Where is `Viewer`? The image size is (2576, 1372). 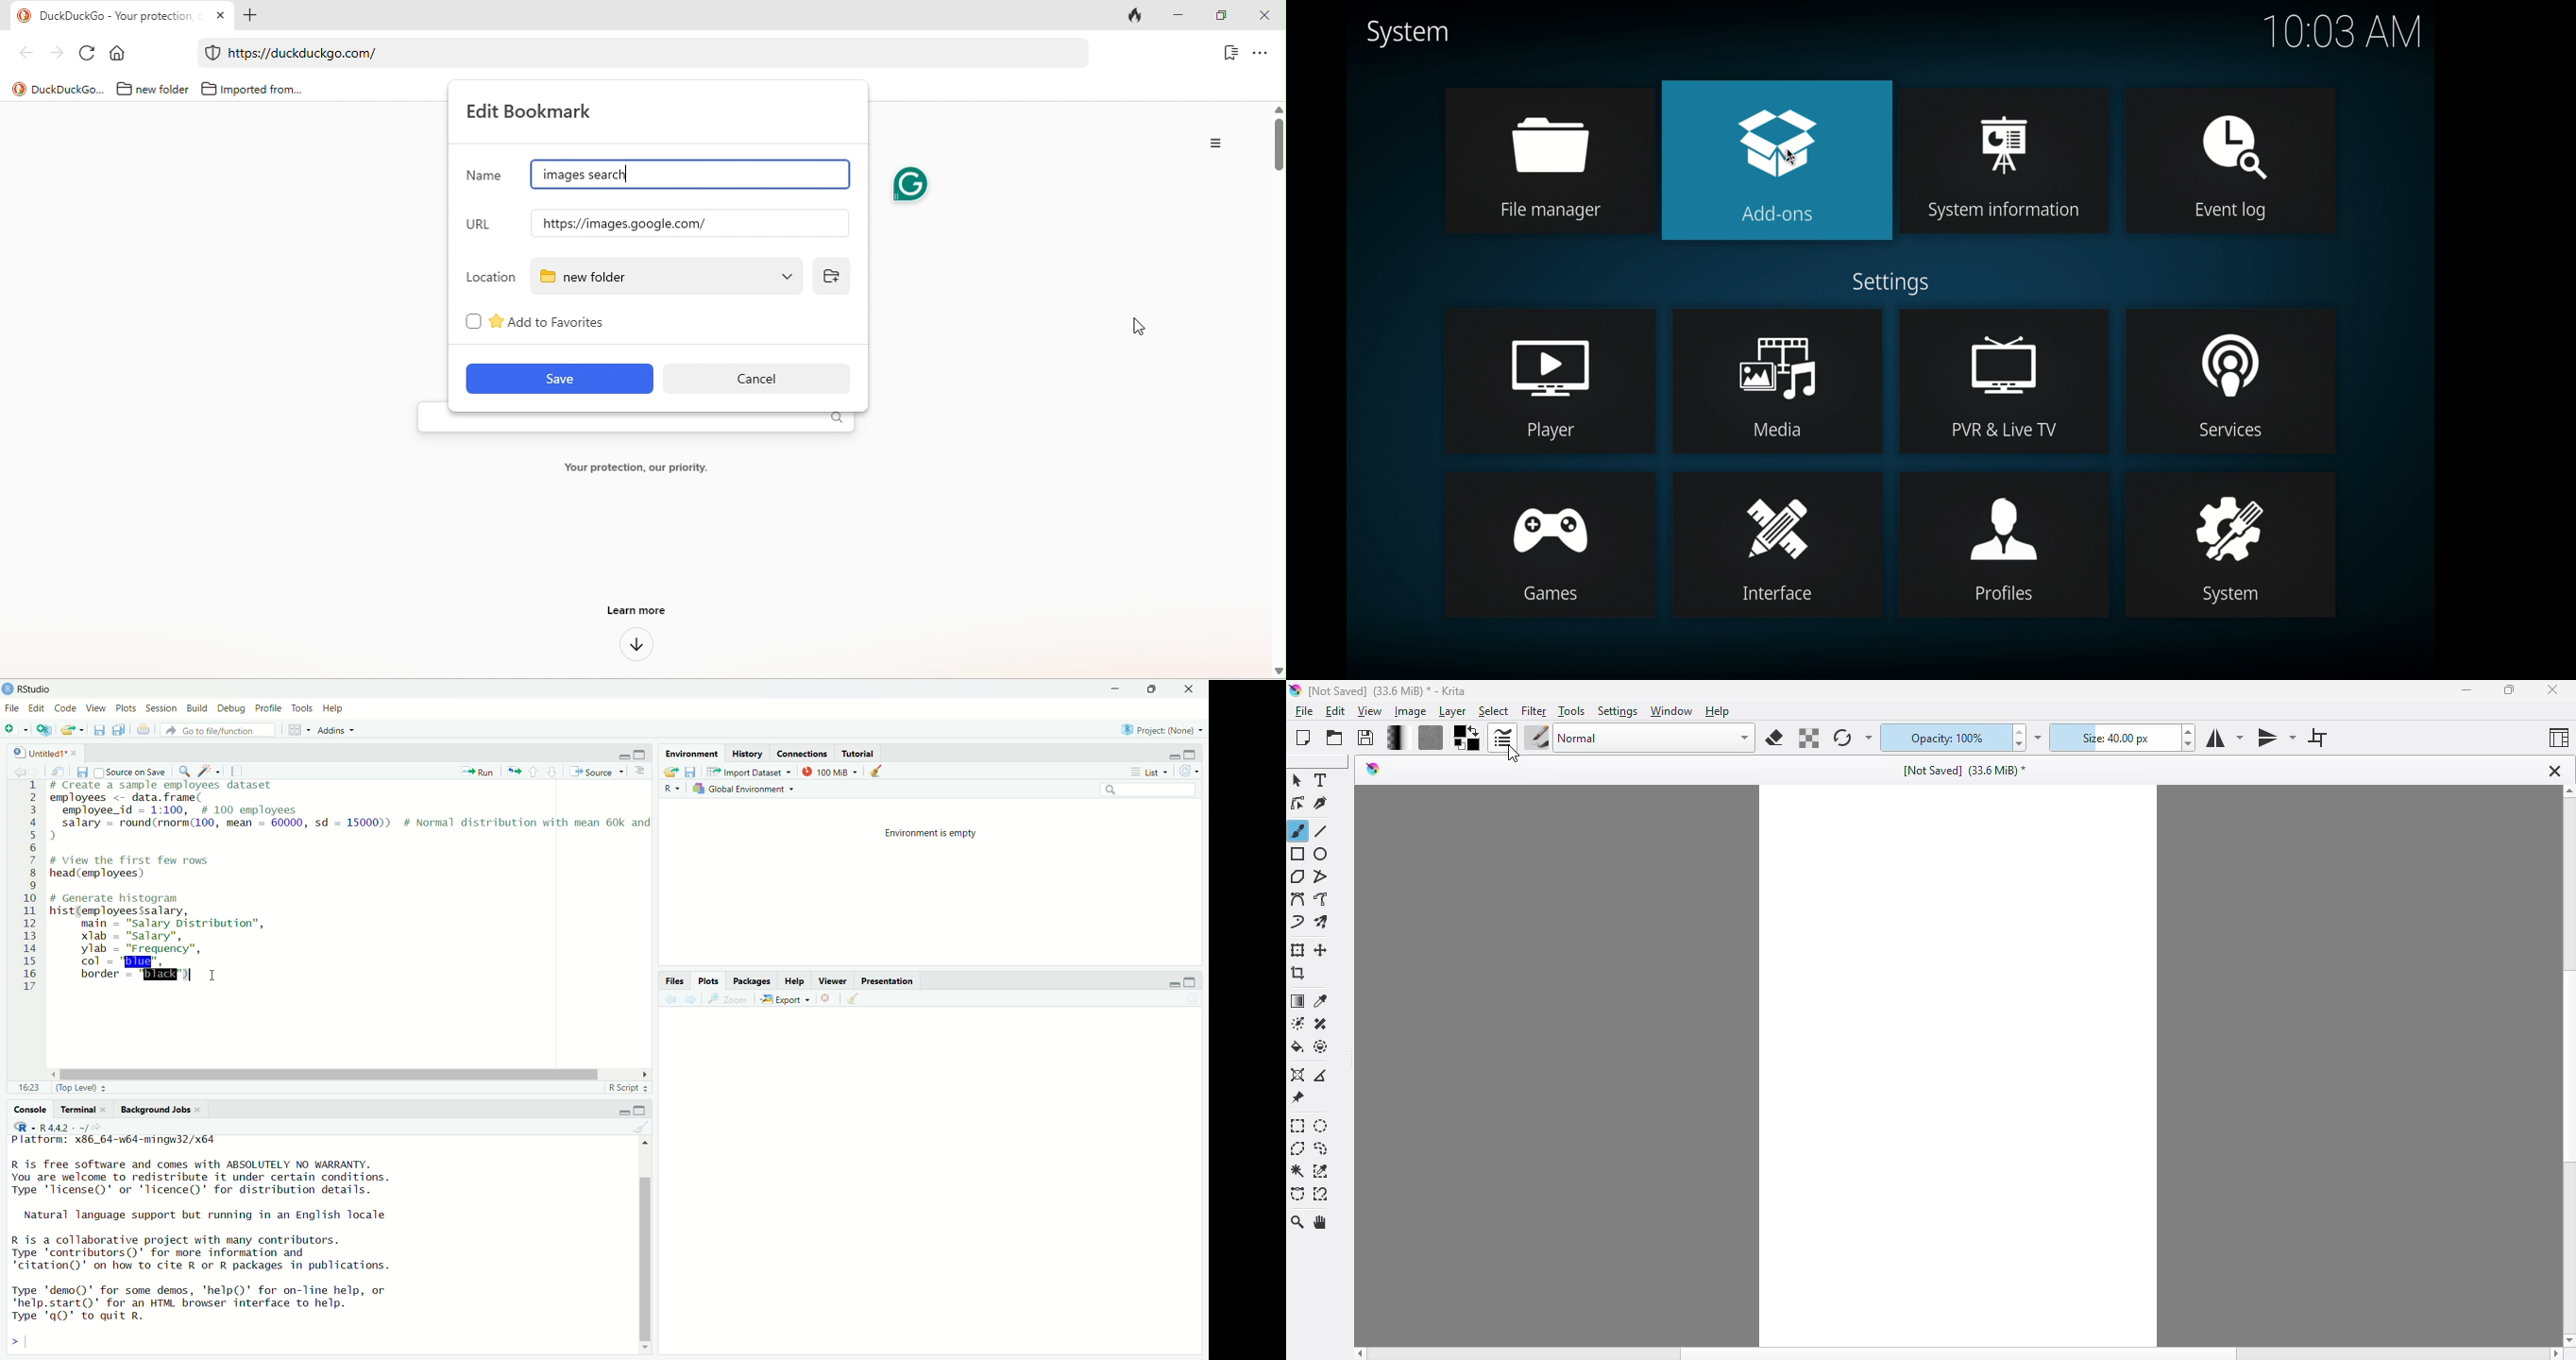 Viewer is located at coordinates (833, 980).